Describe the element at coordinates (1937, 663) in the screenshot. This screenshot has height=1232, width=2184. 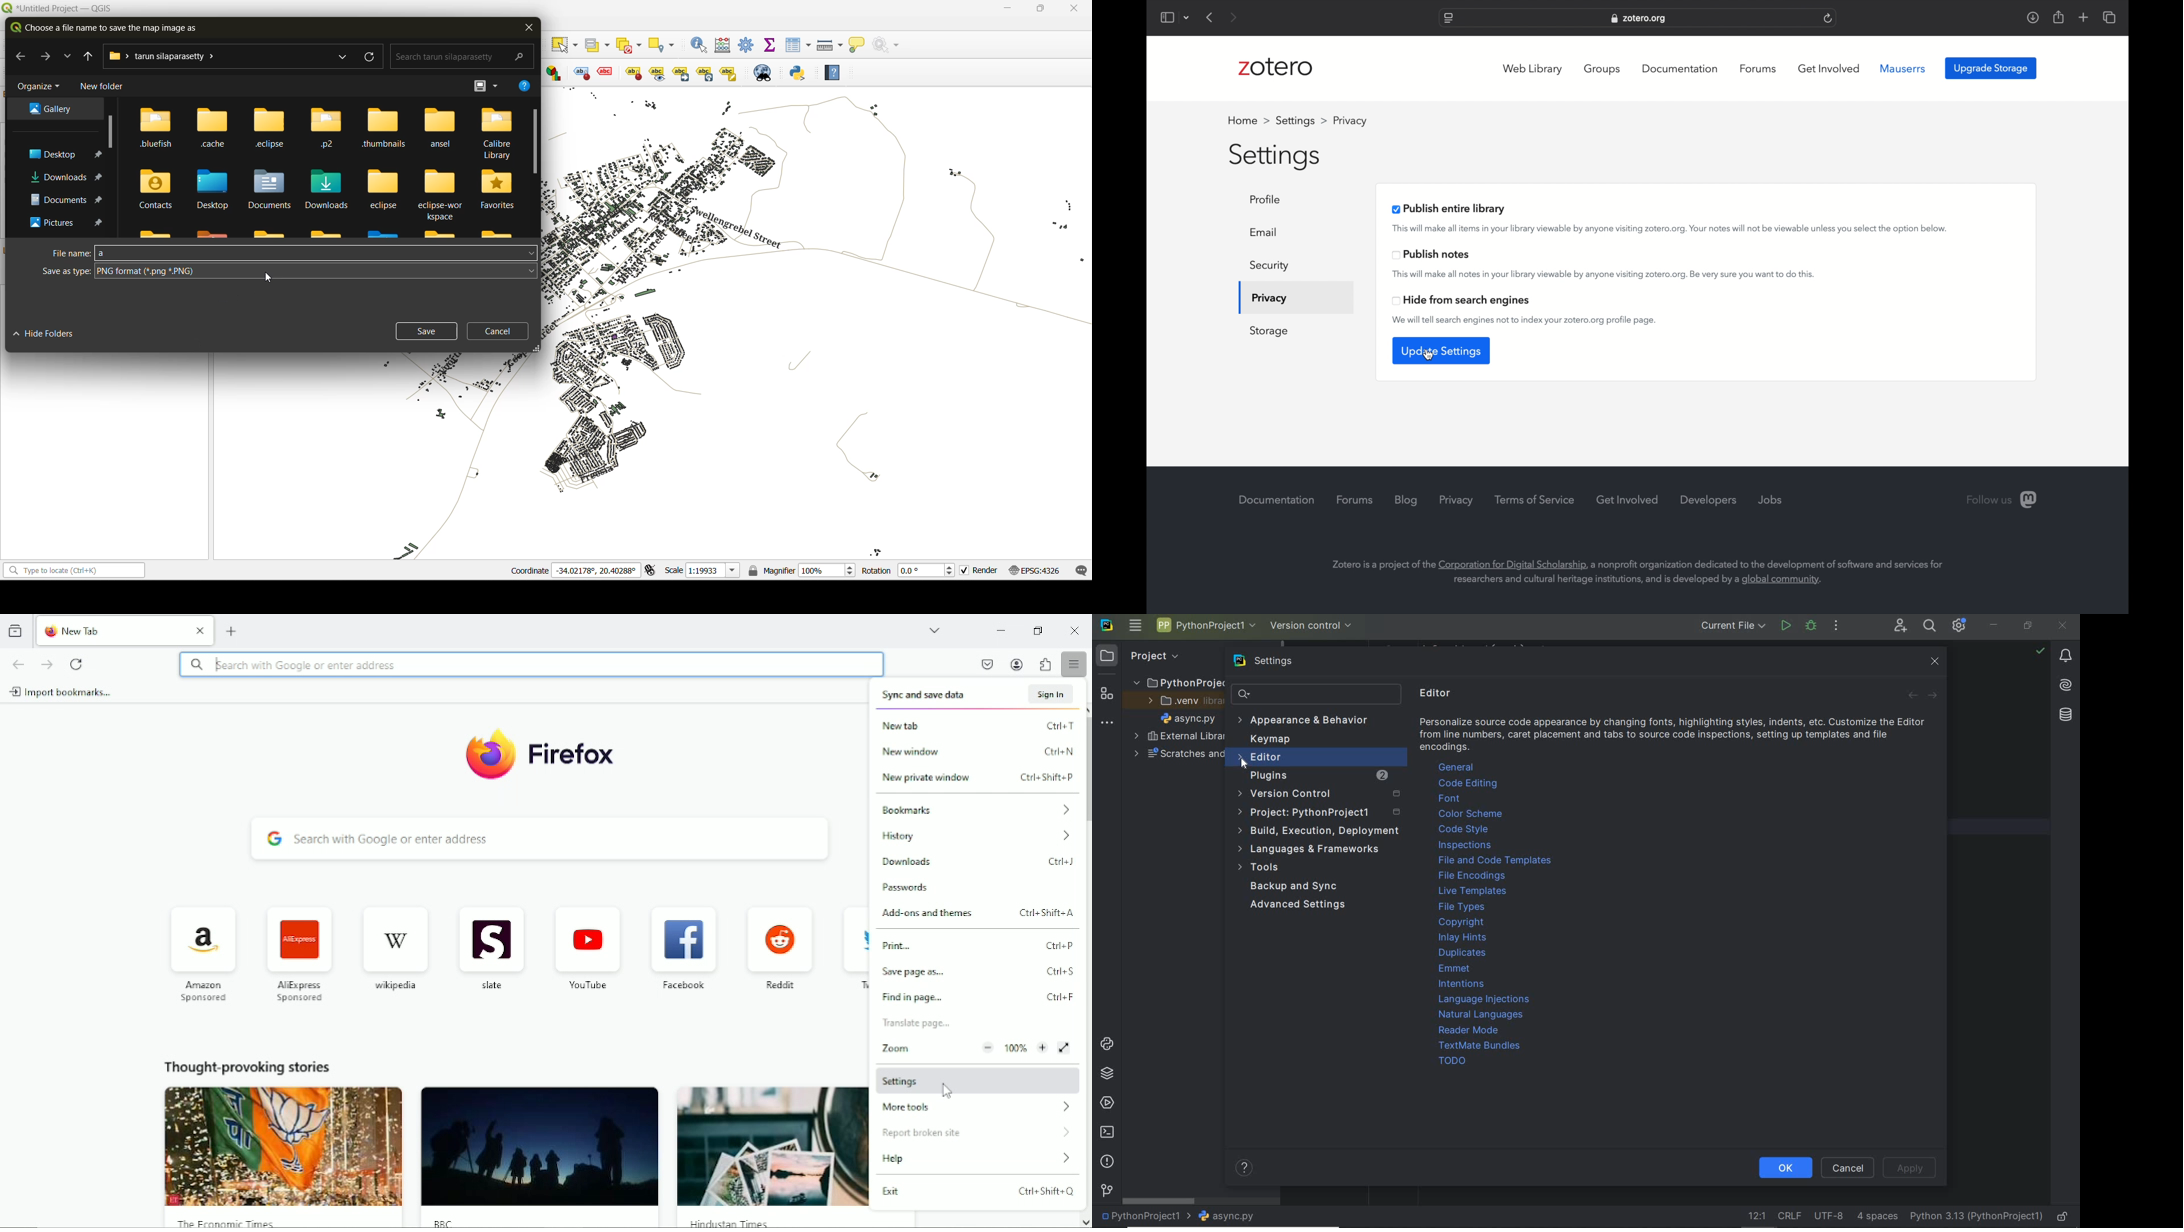
I see `close` at that location.